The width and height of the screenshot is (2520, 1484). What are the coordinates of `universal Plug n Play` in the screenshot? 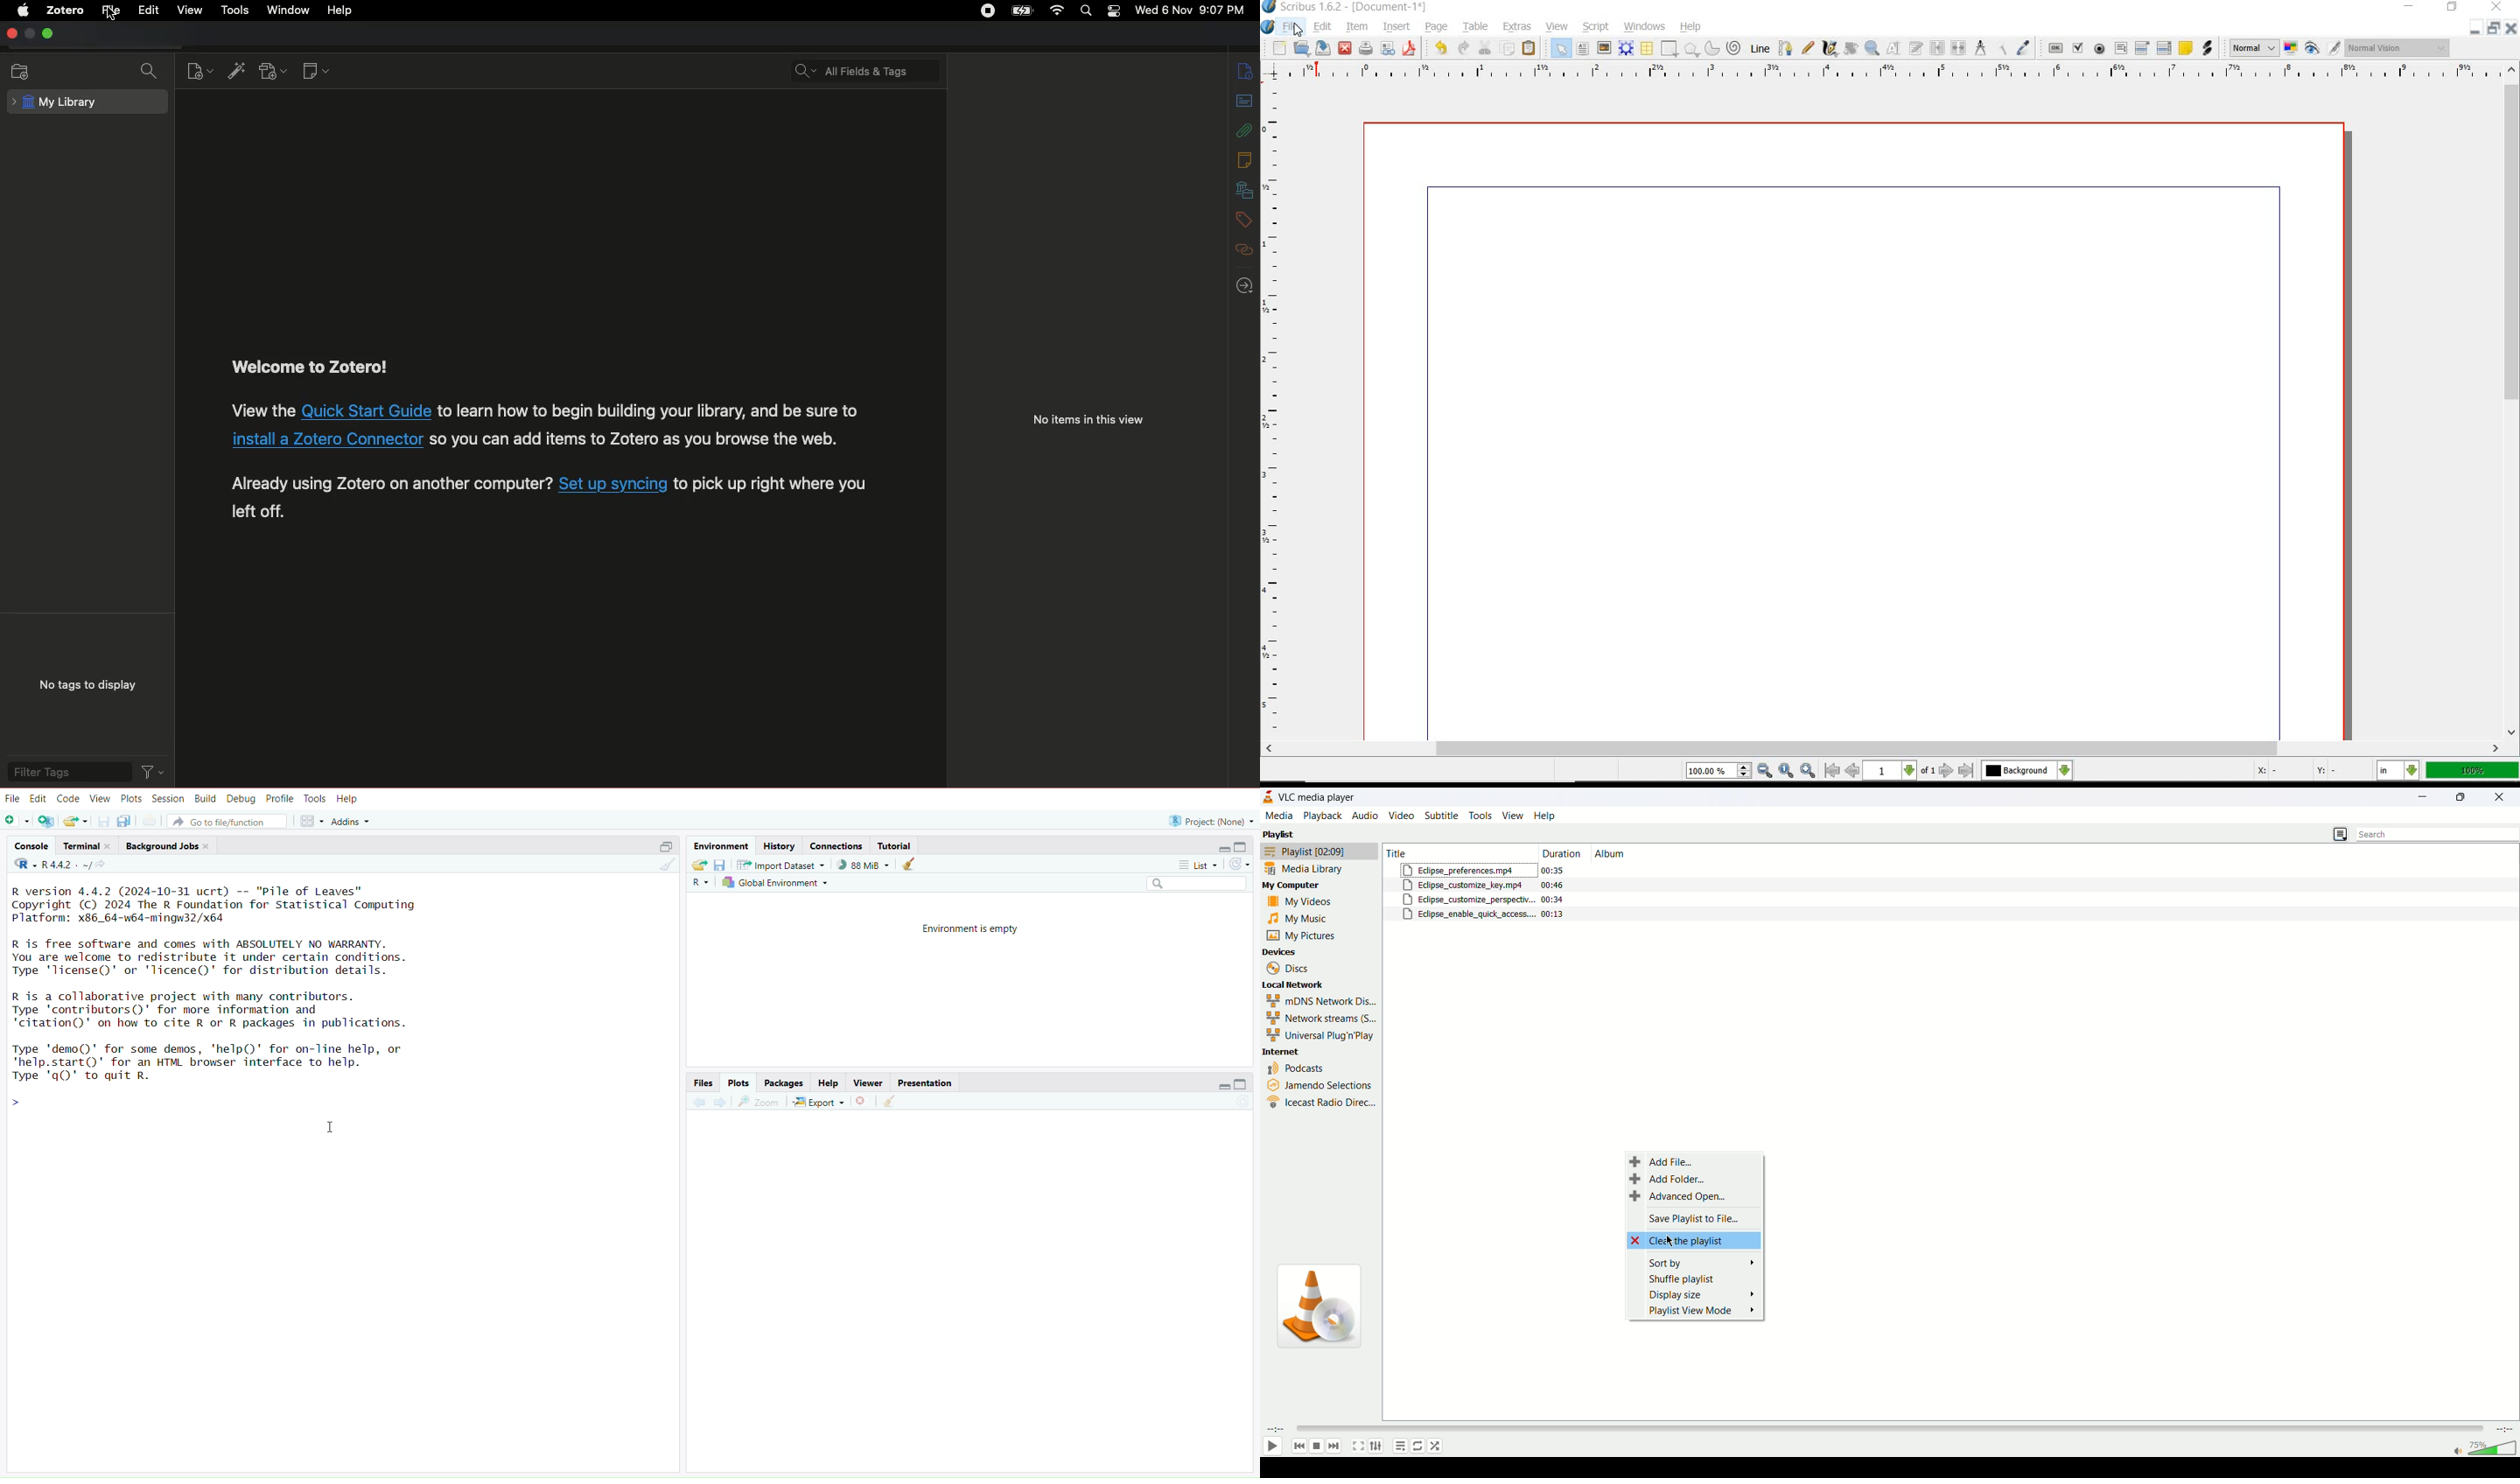 It's located at (1322, 1034).